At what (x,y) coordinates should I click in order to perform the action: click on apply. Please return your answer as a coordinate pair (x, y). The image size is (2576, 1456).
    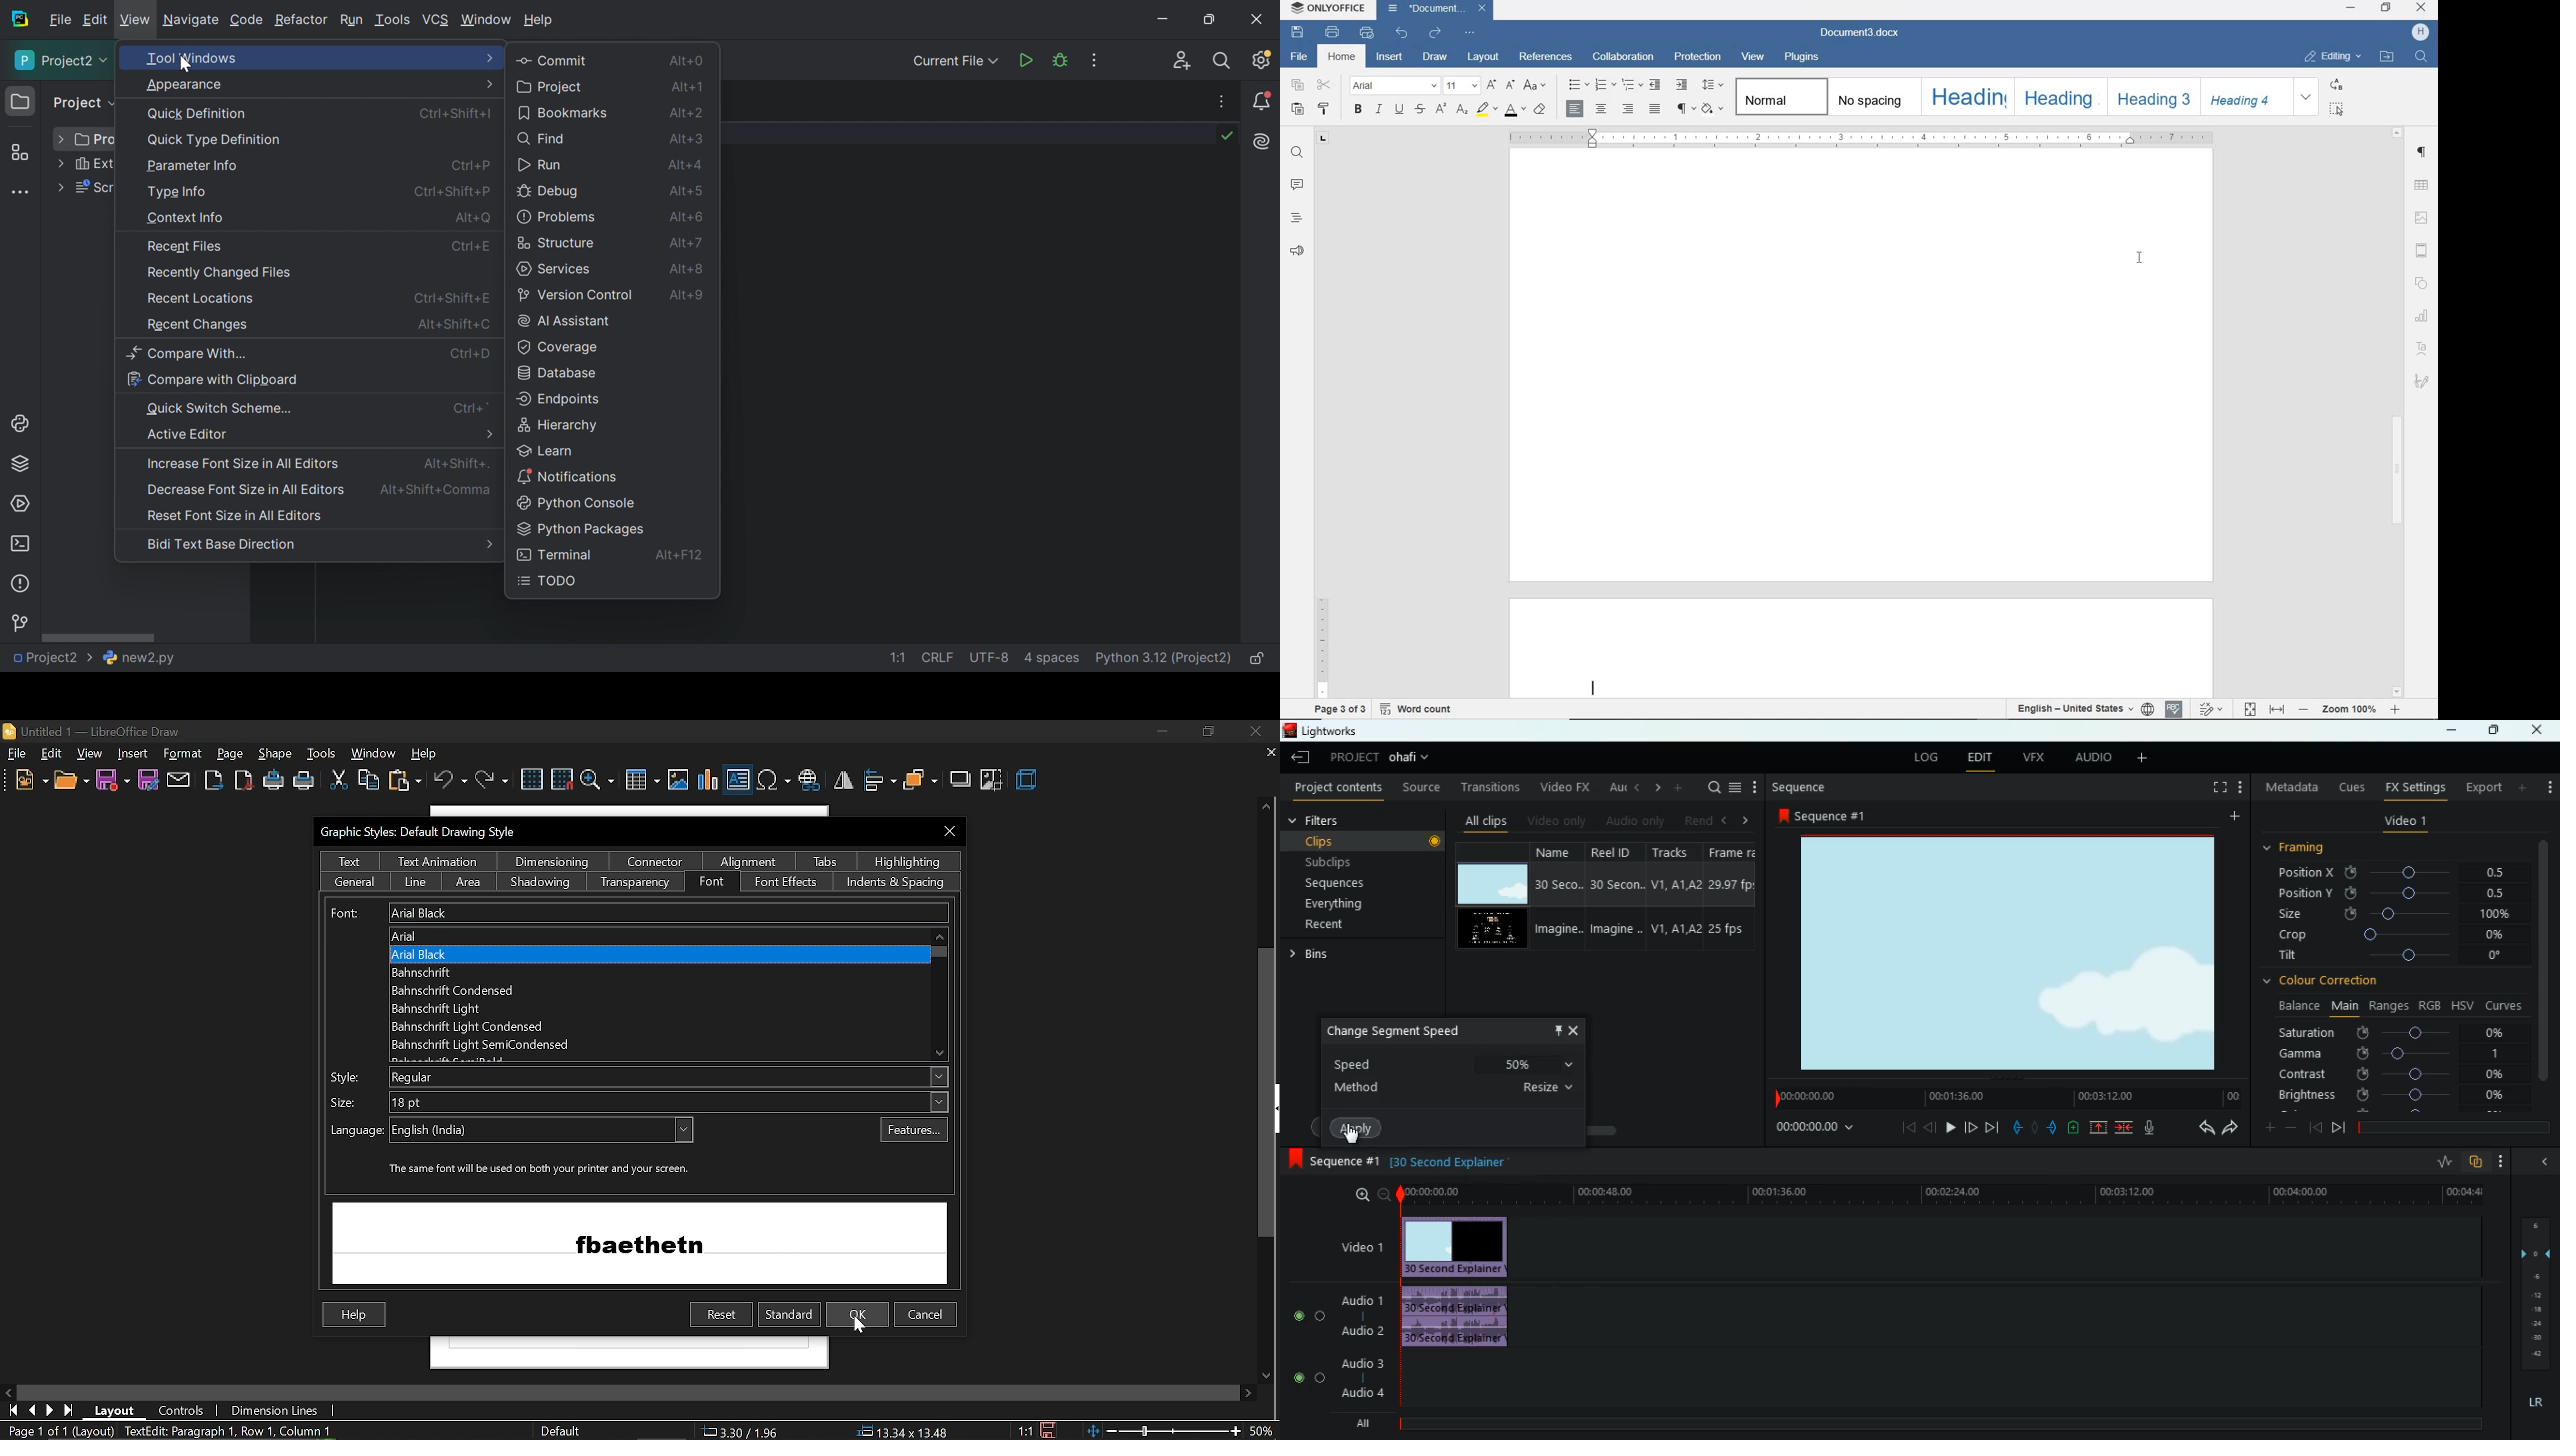
    Looking at the image, I should click on (1359, 1125).